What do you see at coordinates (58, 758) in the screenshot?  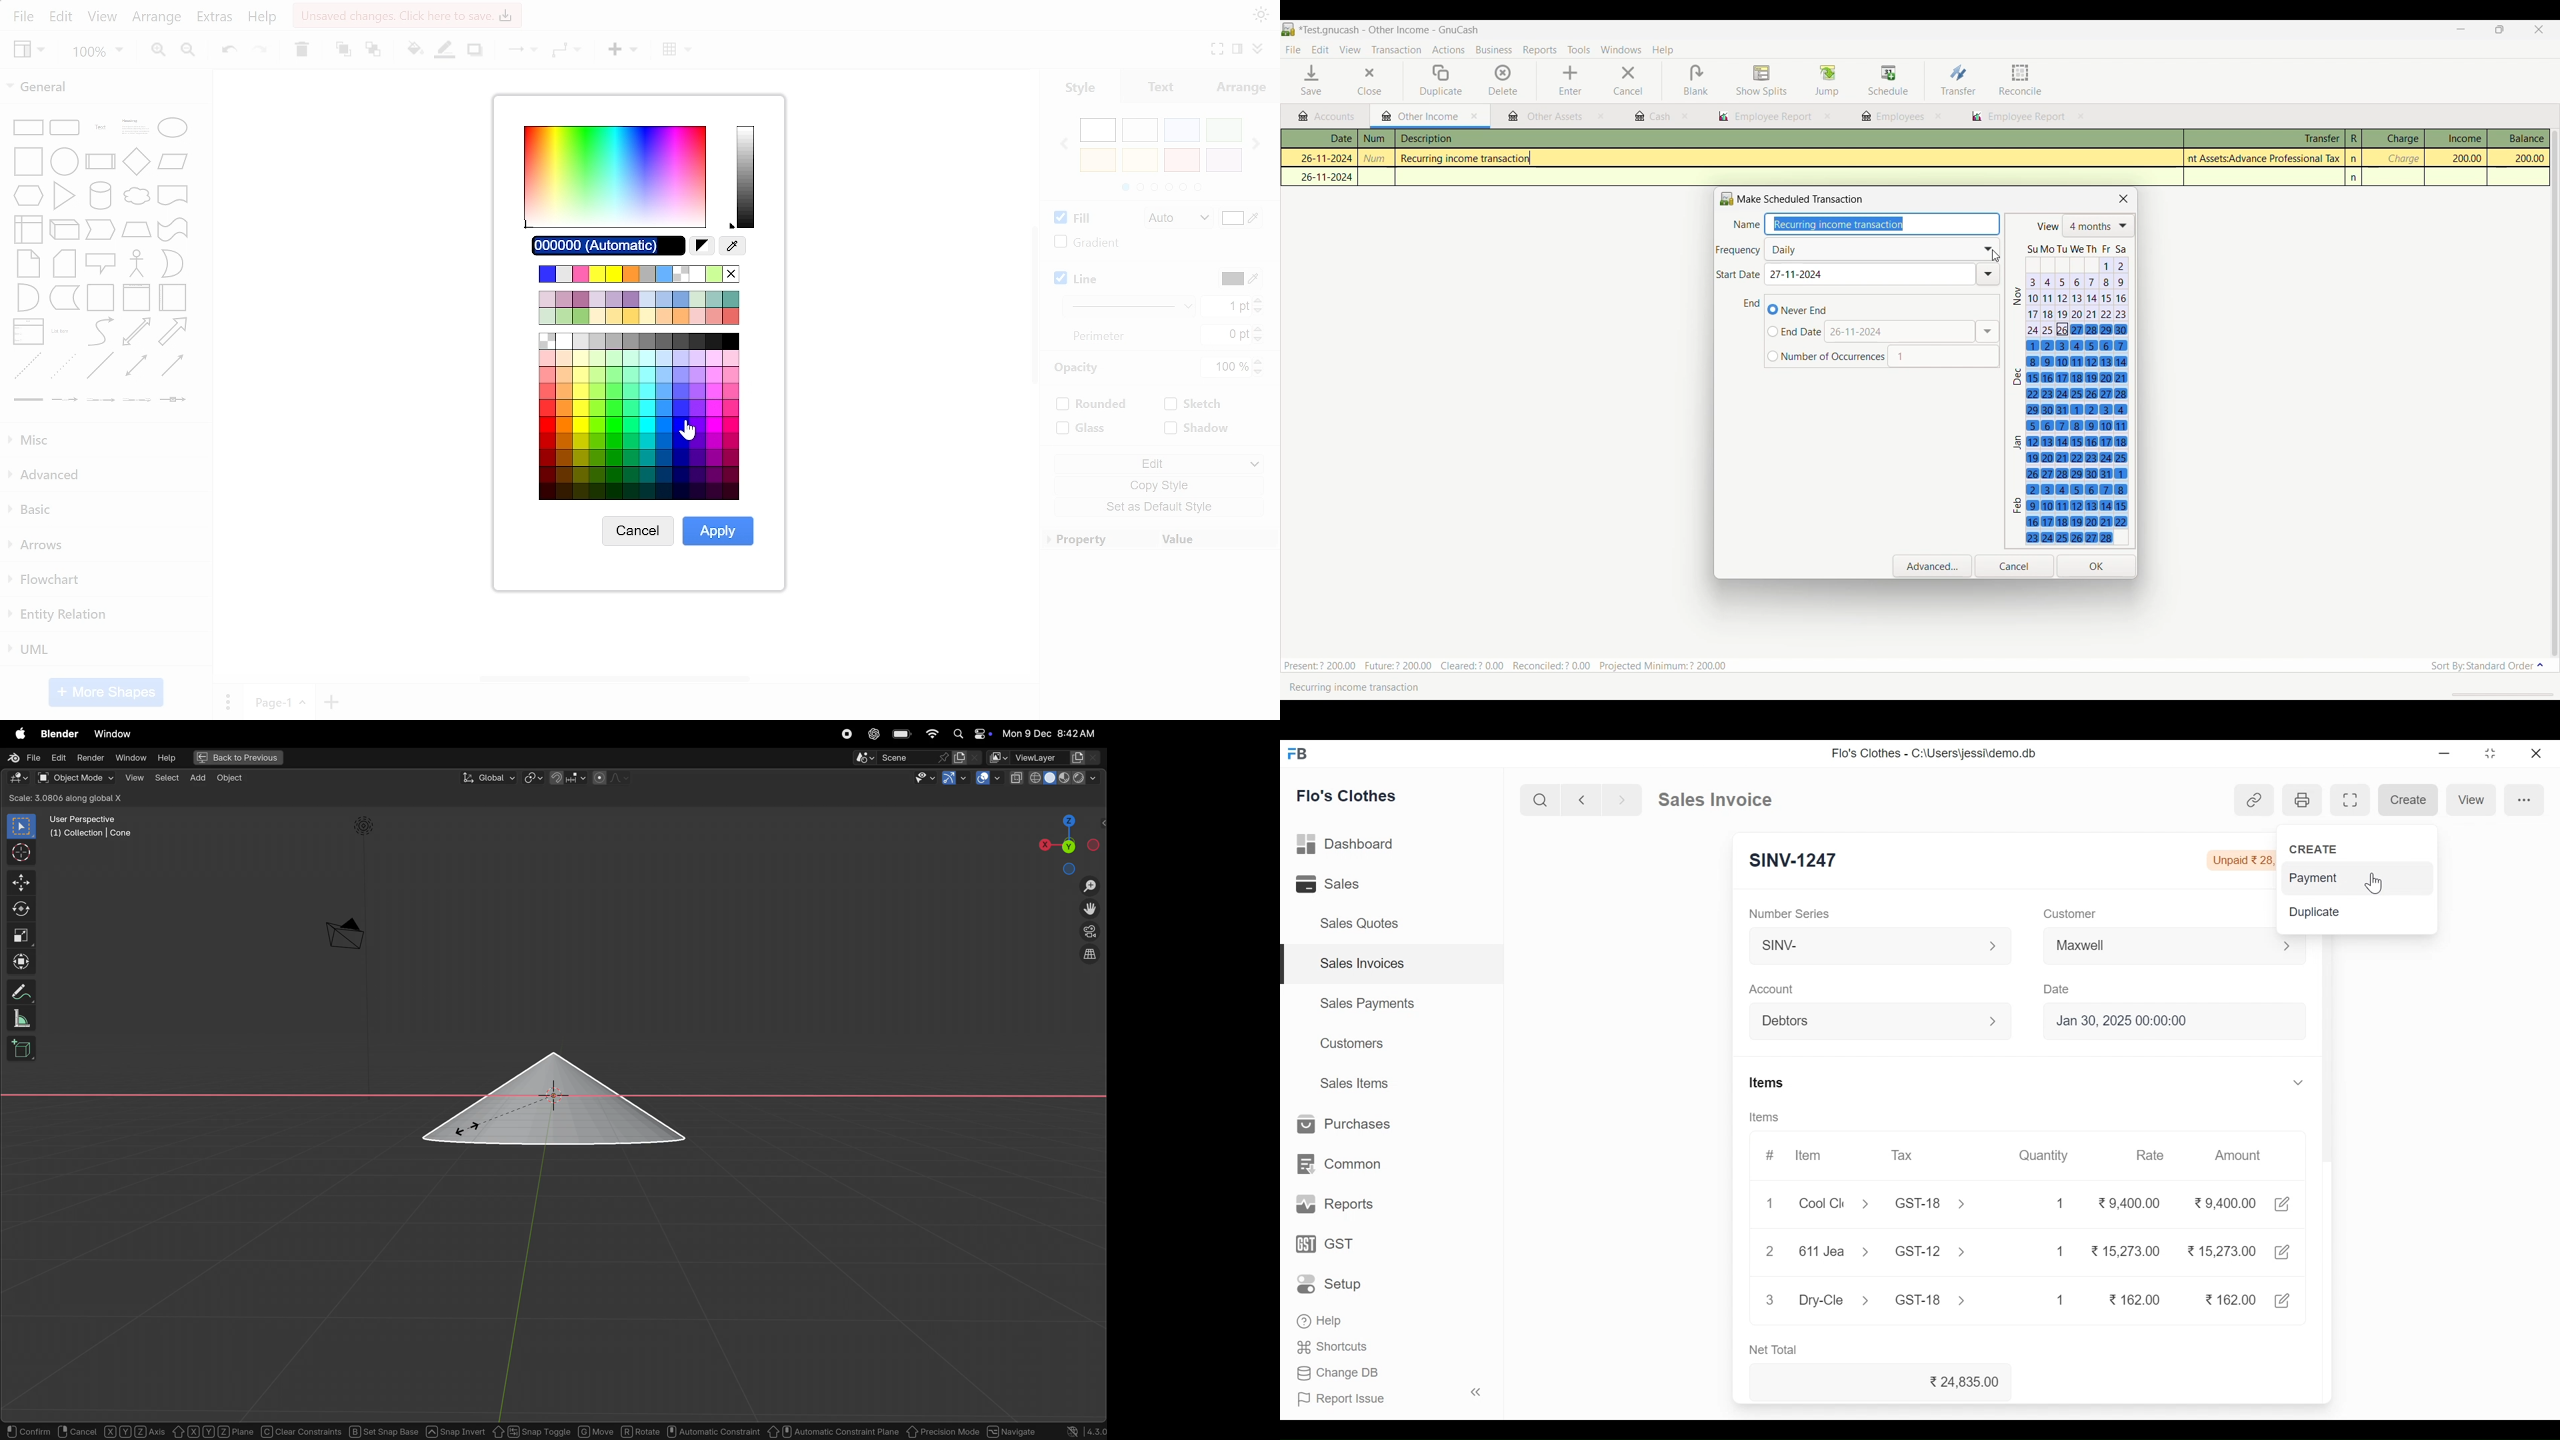 I see `Edit` at bounding box center [58, 758].